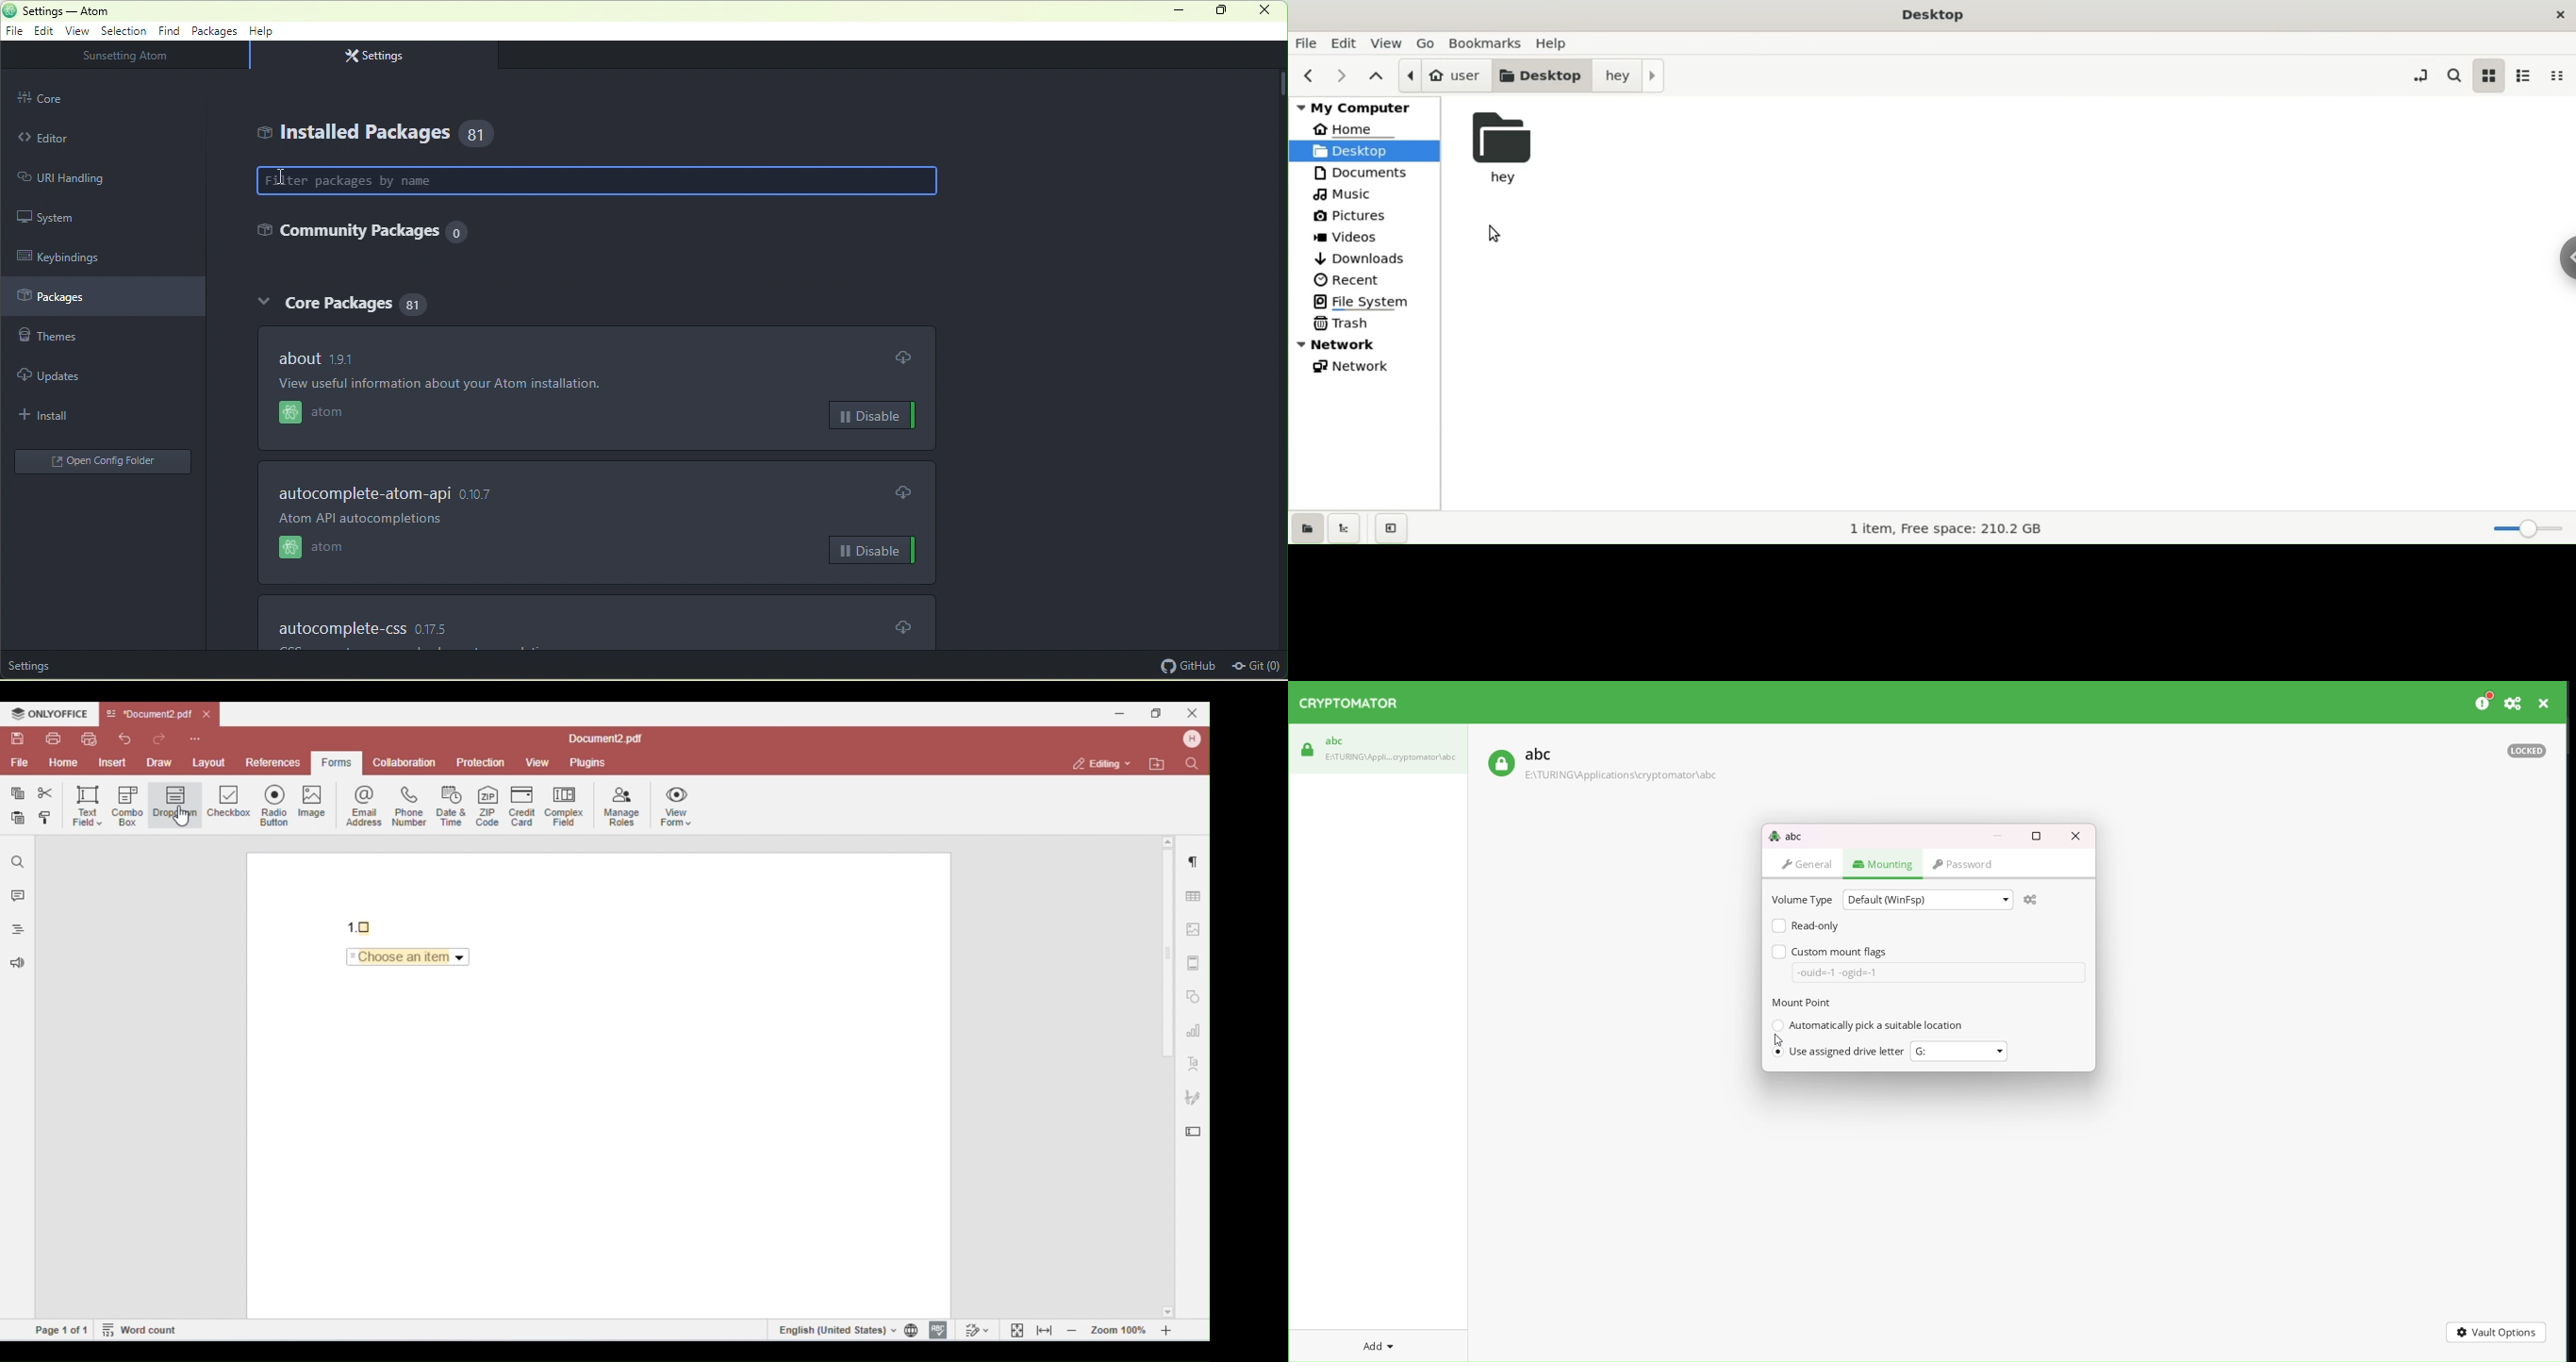 This screenshot has width=2576, height=1372. Describe the element at coordinates (2528, 531) in the screenshot. I see `zoom` at that location.